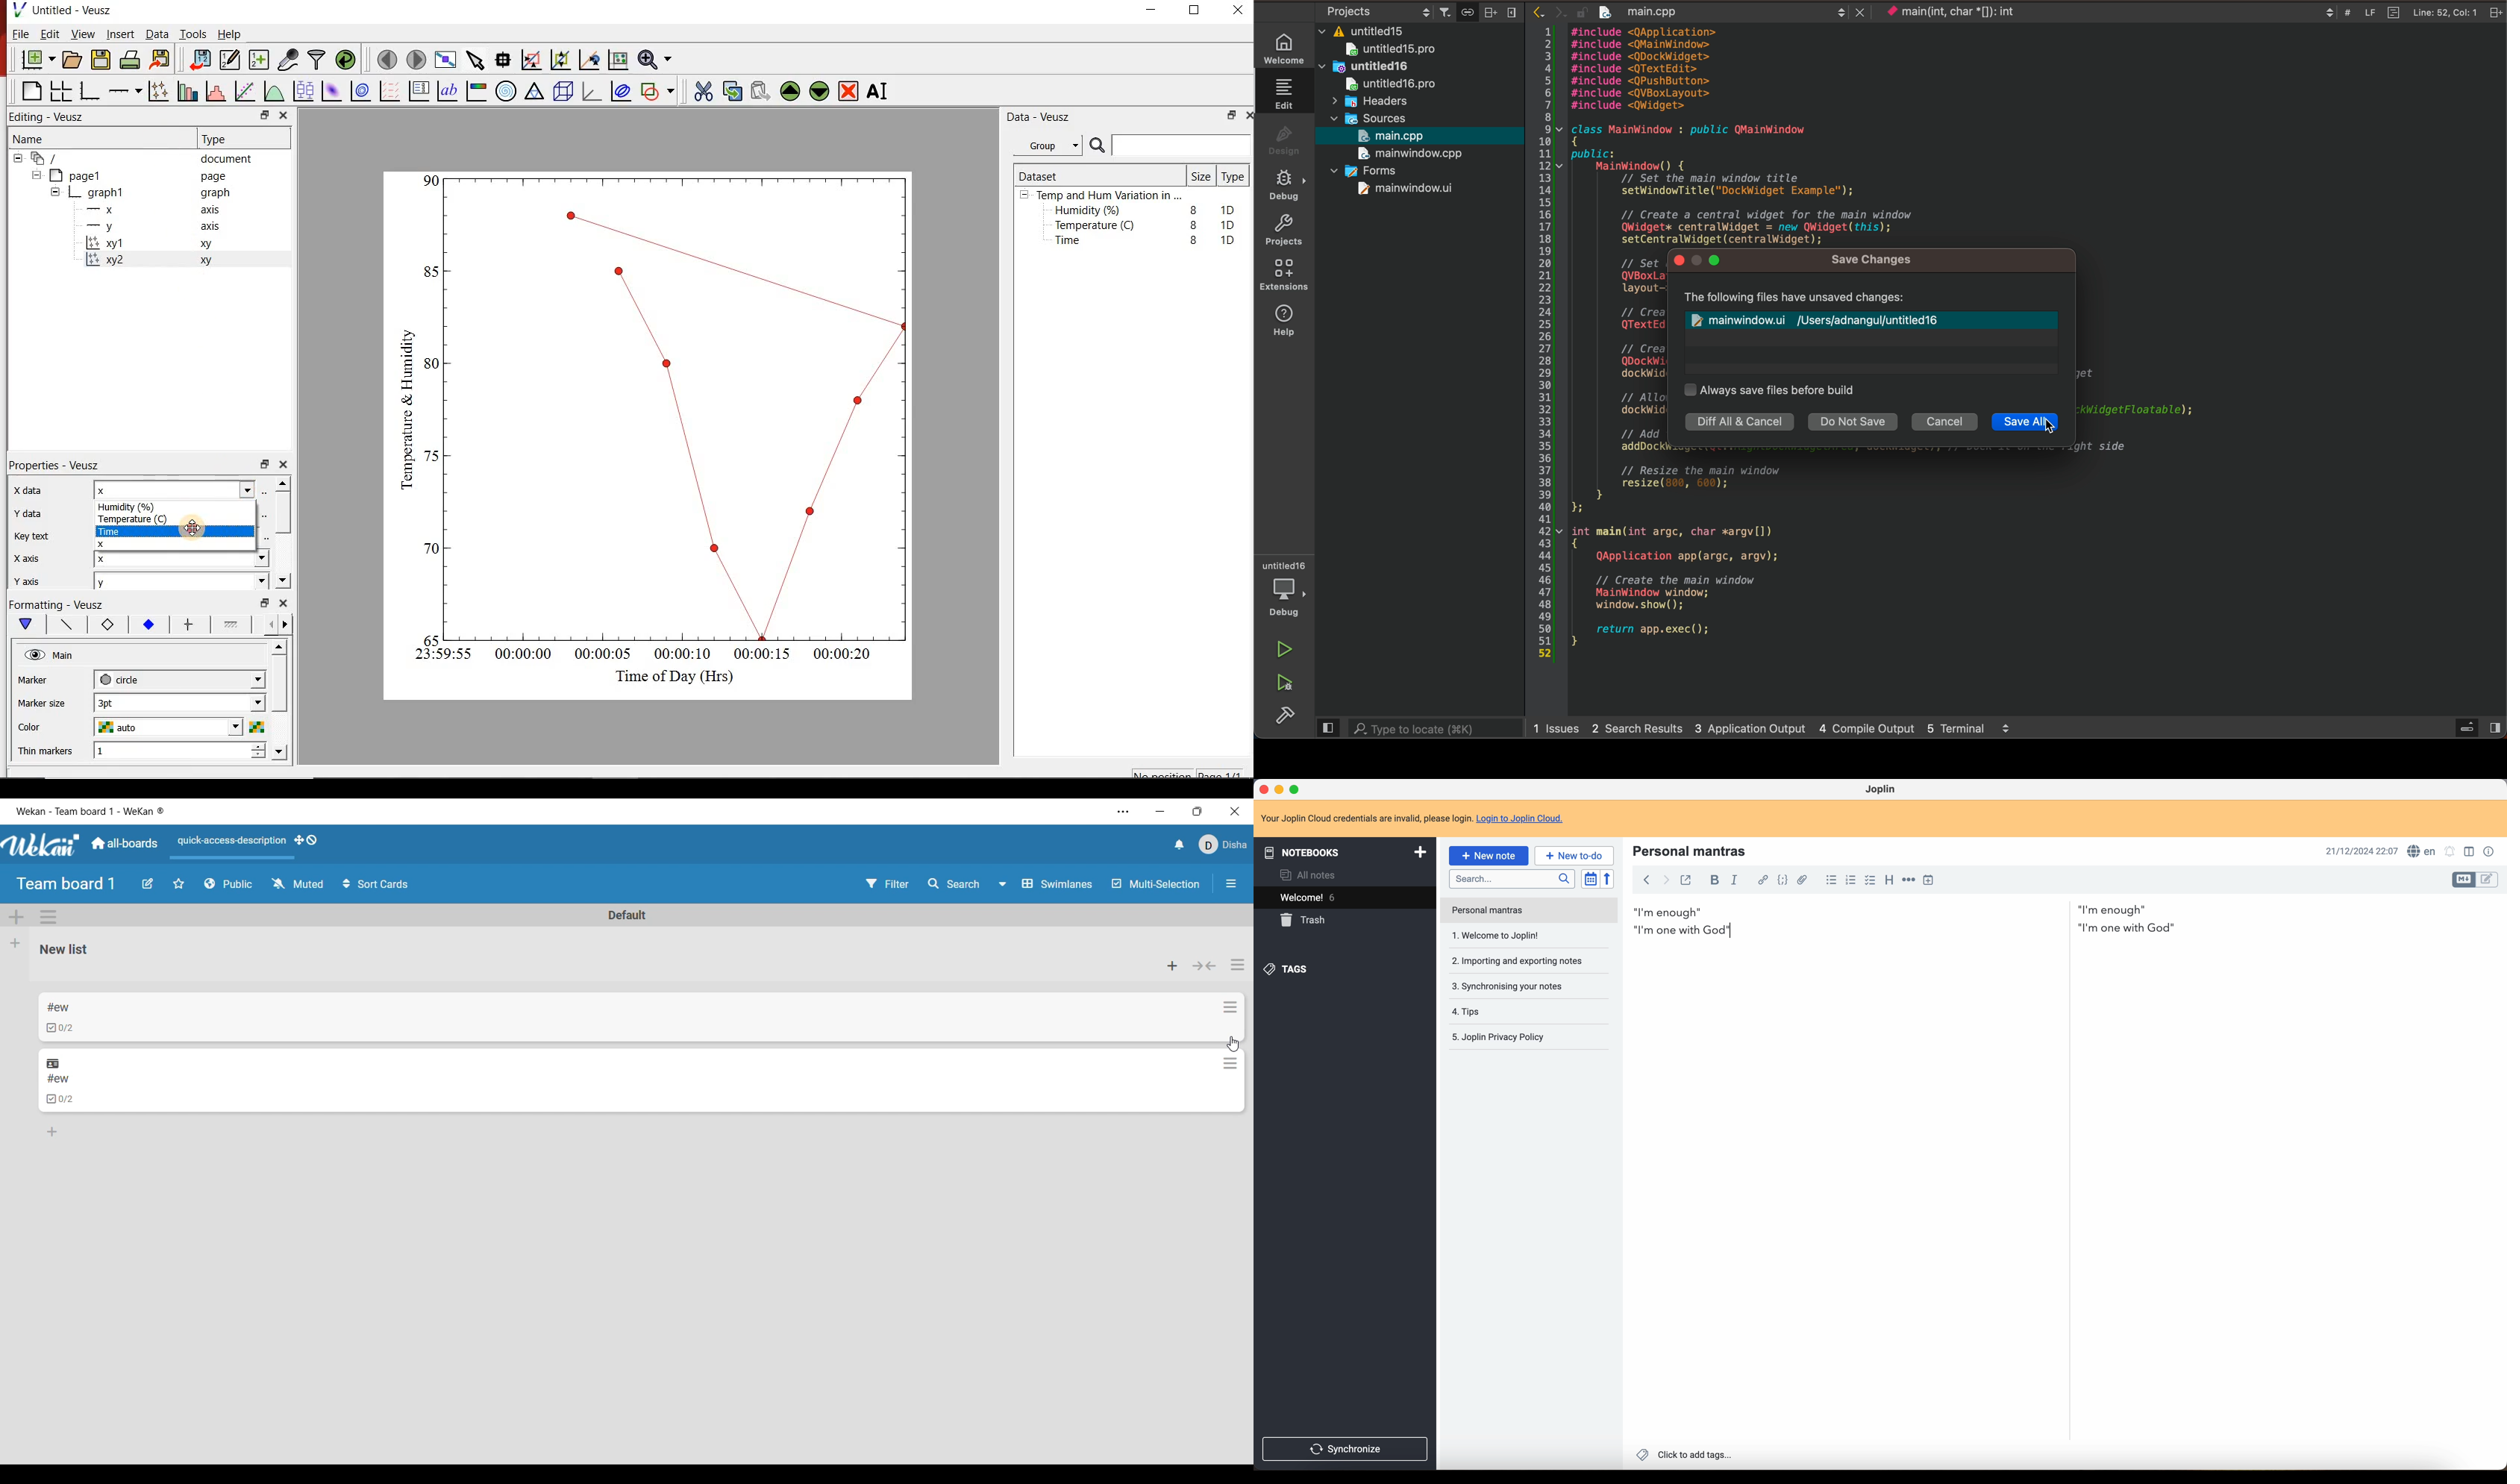 Image resolution: width=2520 pixels, height=1484 pixels. Describe the element at coordinates (134, 489) in the screenshot. I see `x` at that location.